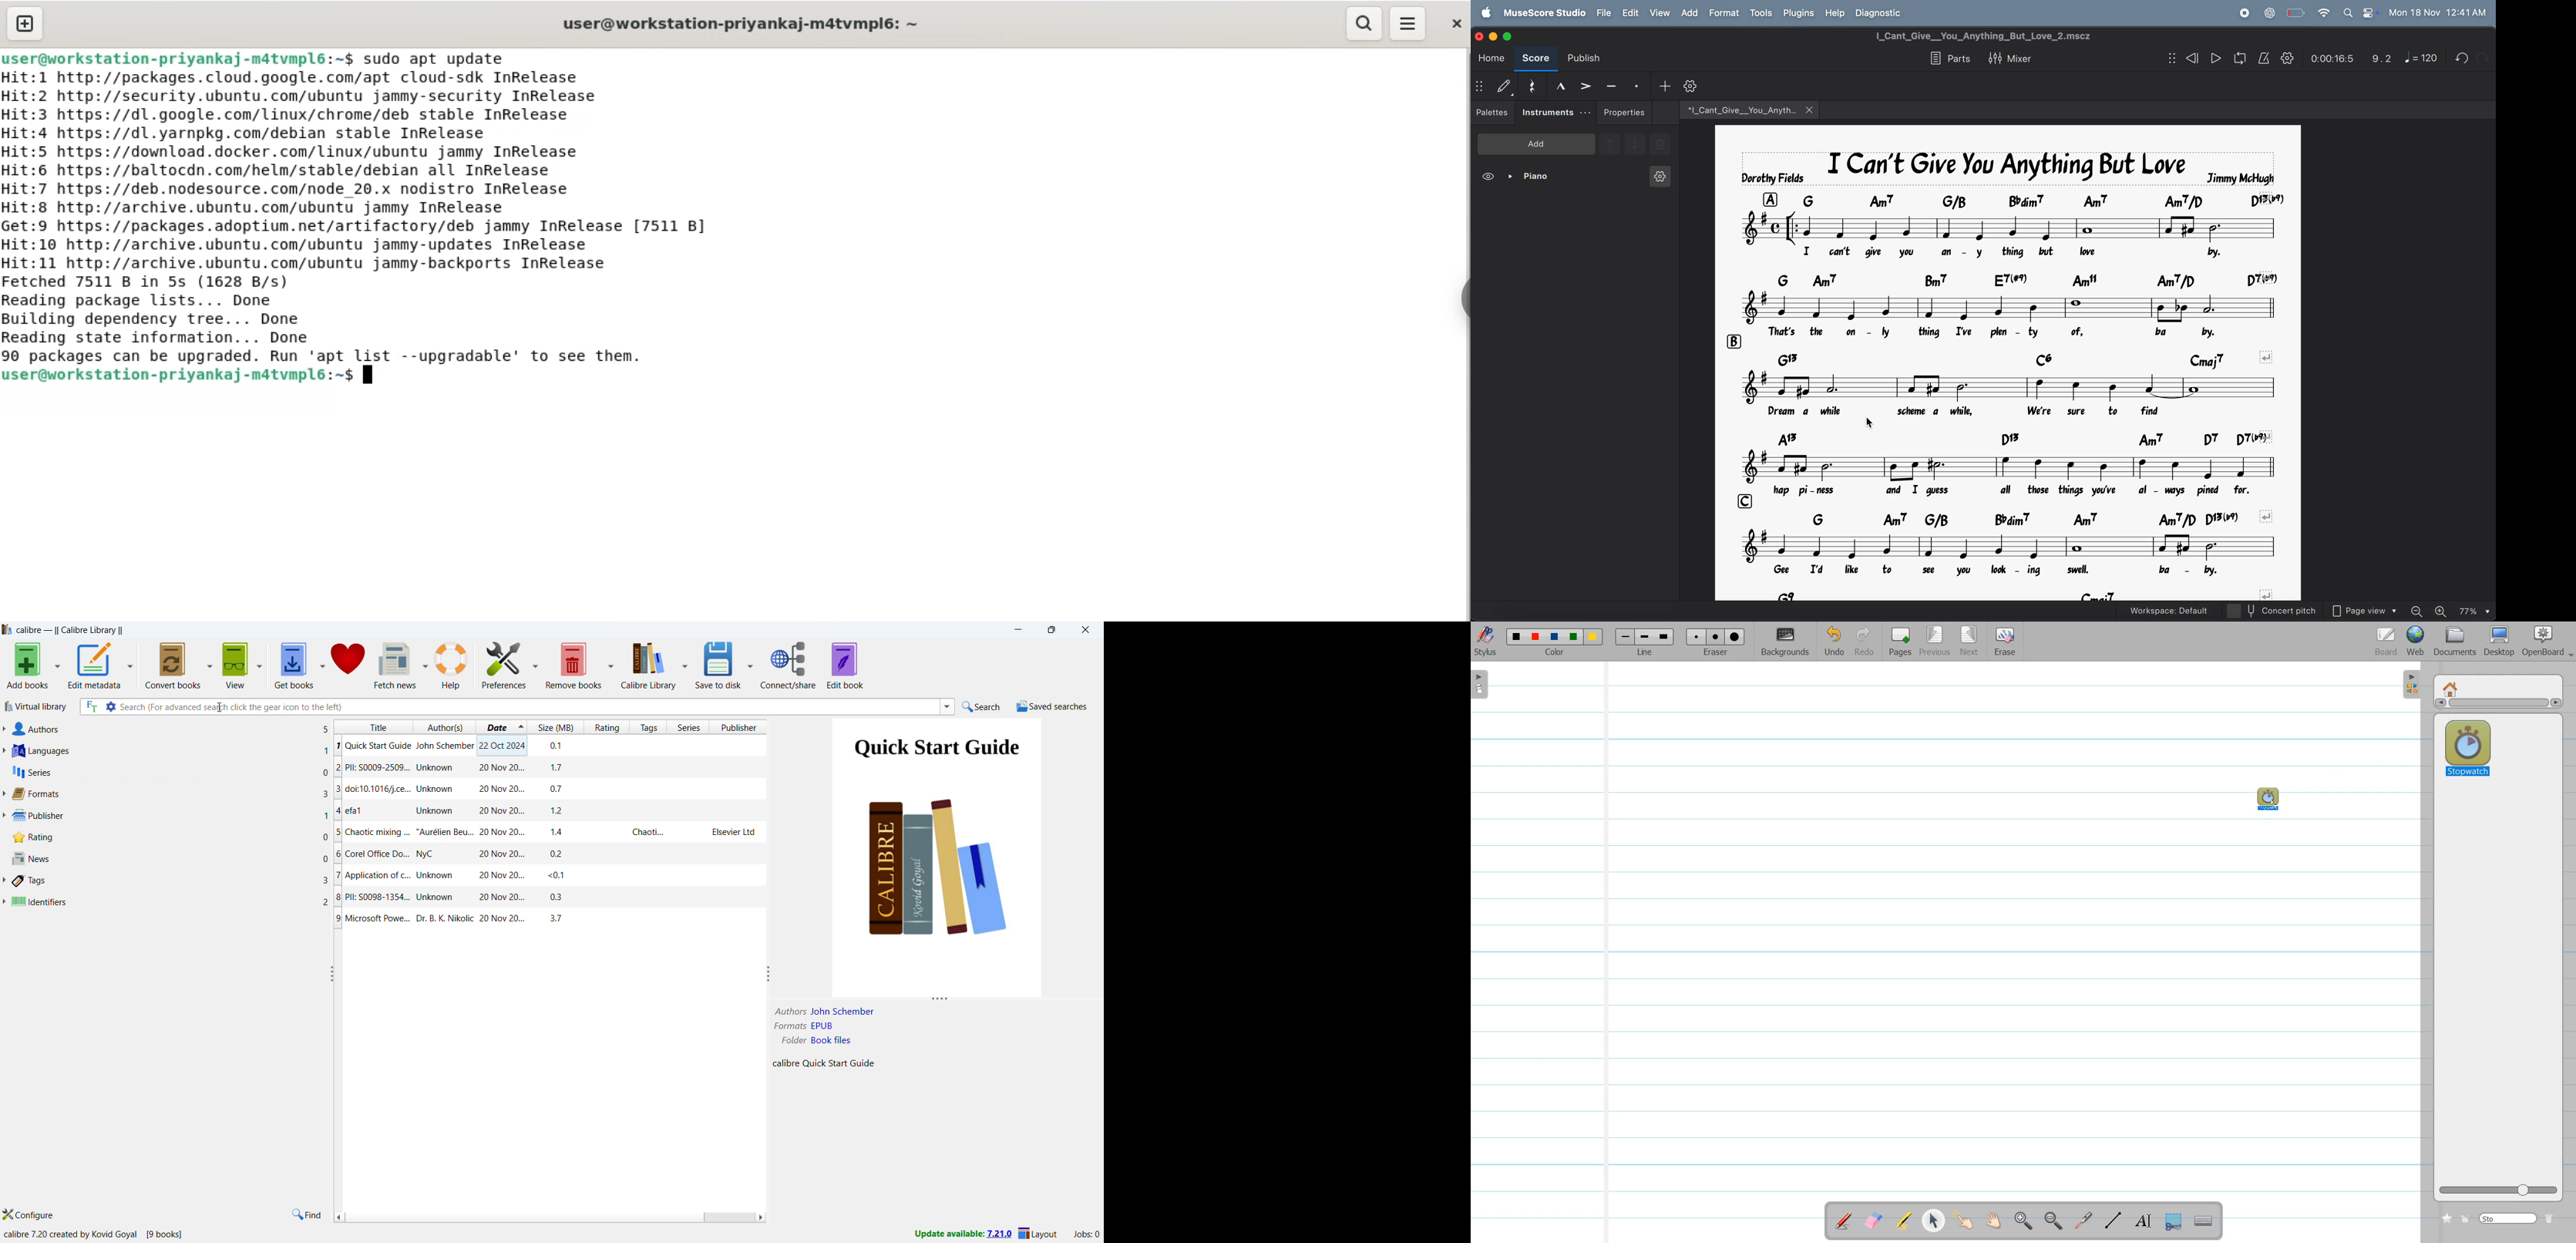 This screenshot has width=2576, height=1260. What do you see at coordinates (947, 706) in the screenshot?
I see `search history` at bounding box center [947, 706].